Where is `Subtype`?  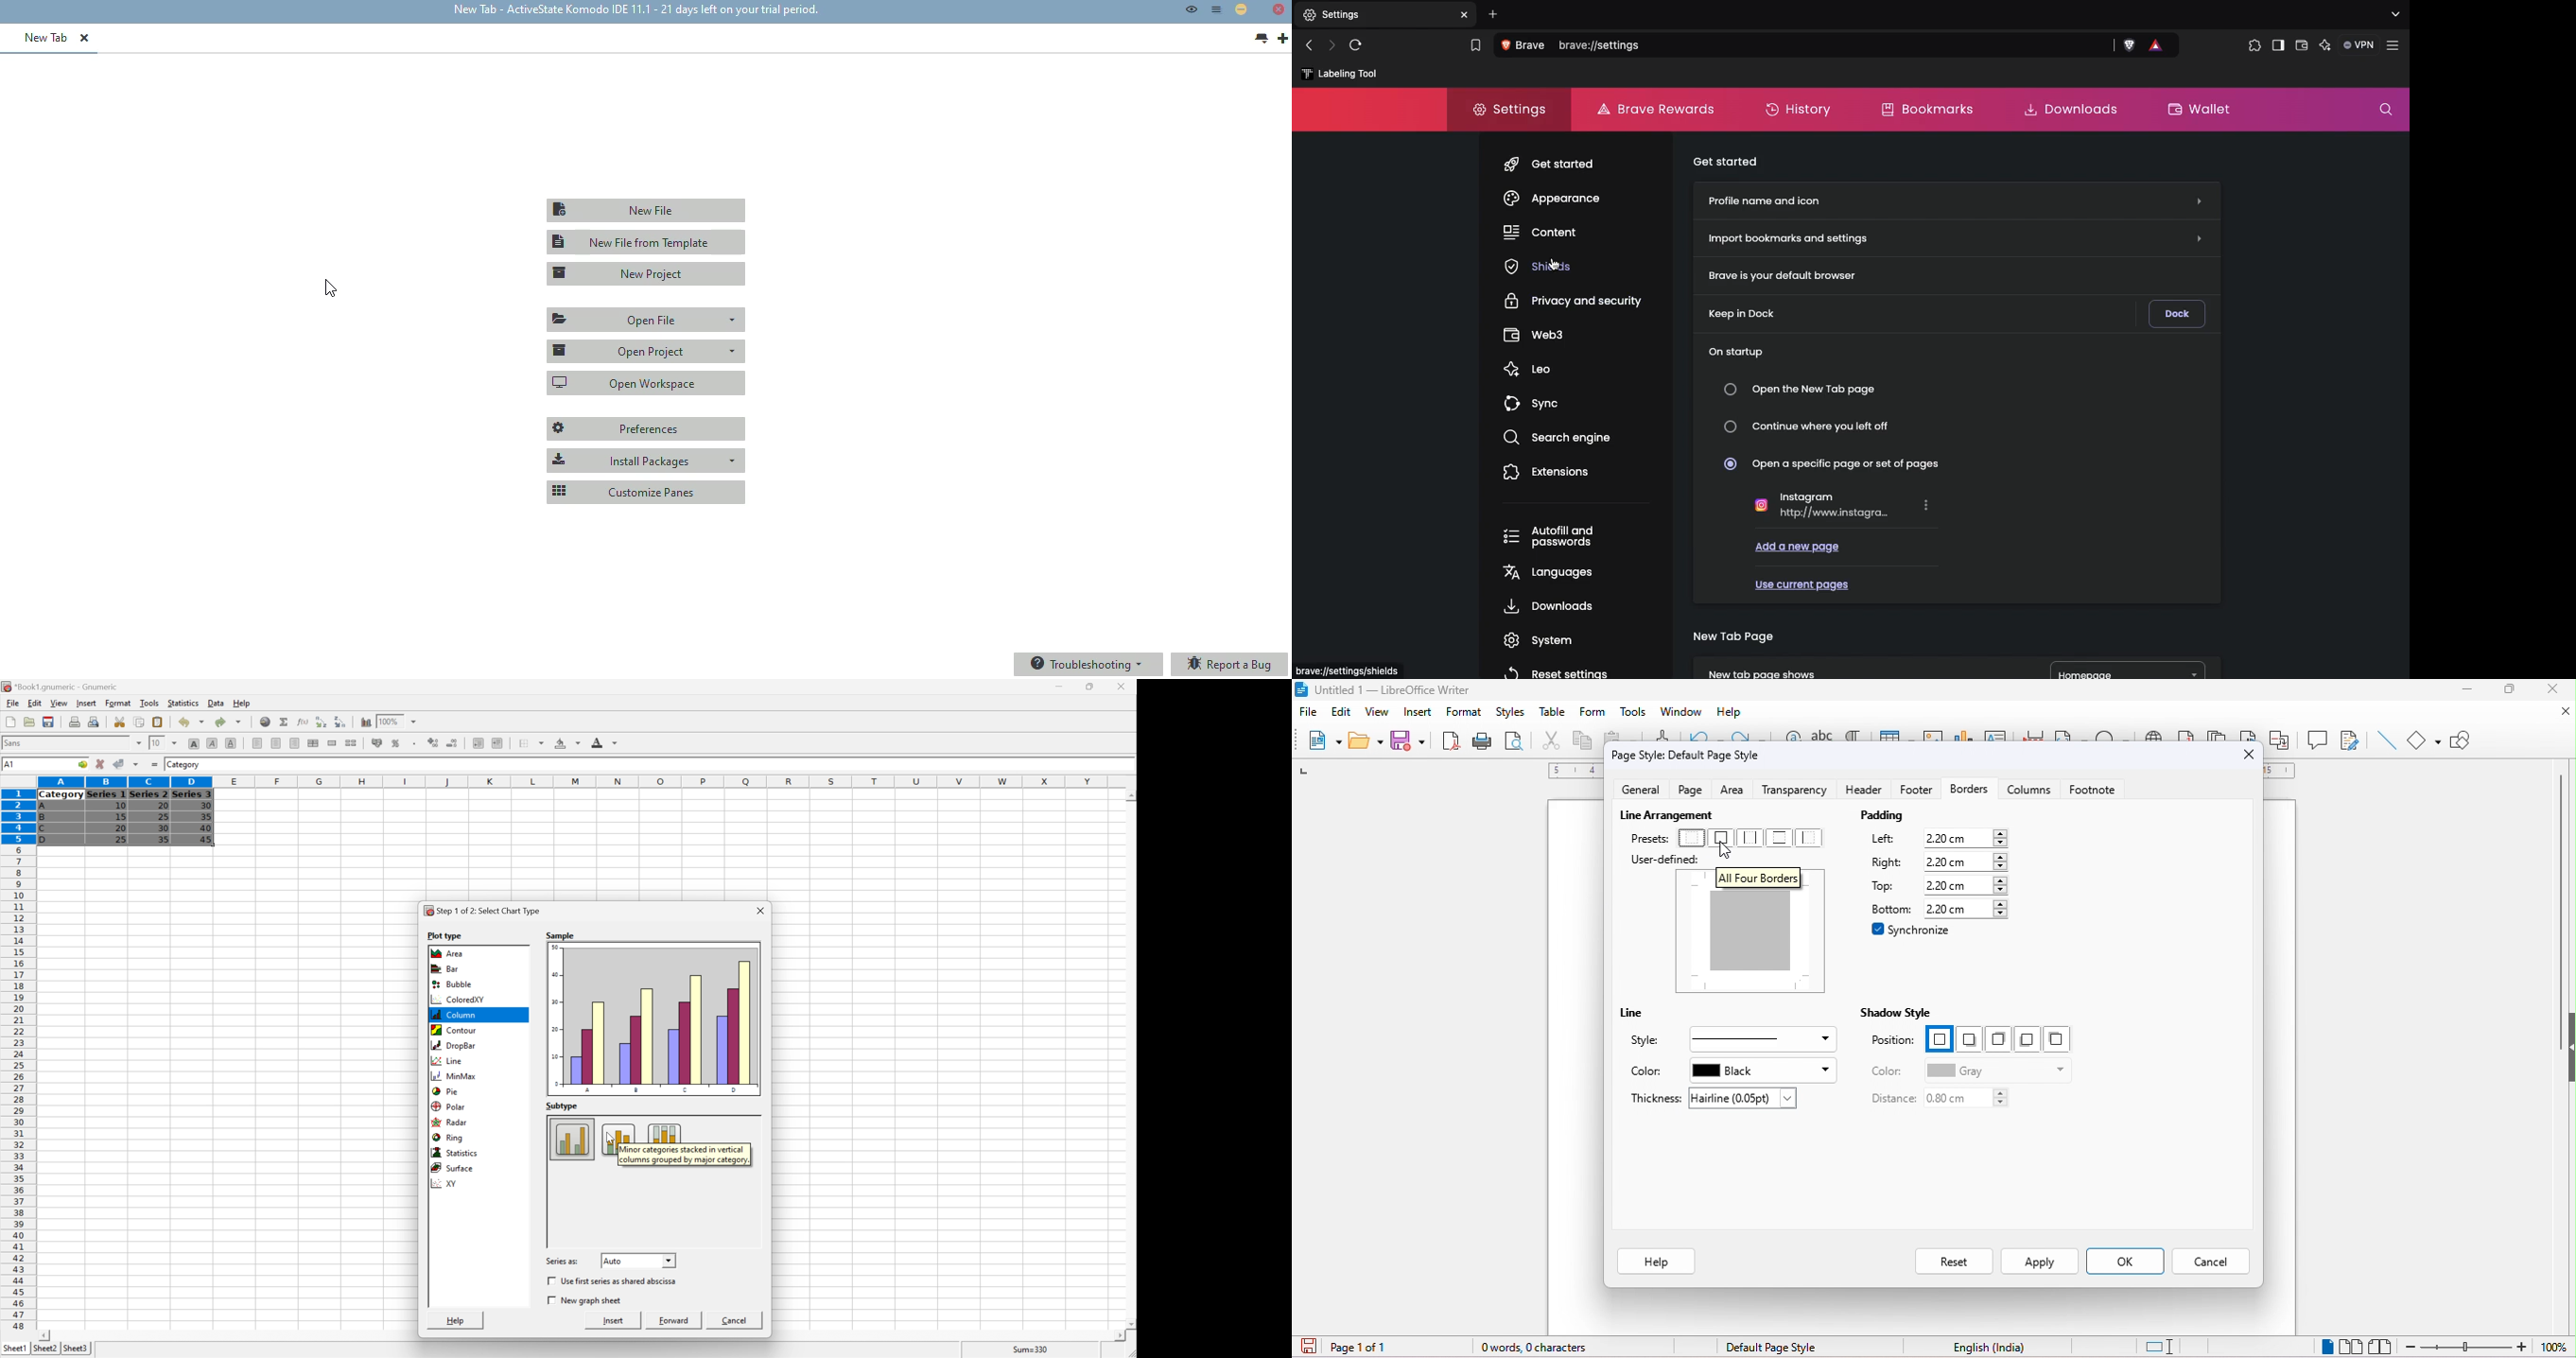
Subtype is located at coordinates (563, 1107).